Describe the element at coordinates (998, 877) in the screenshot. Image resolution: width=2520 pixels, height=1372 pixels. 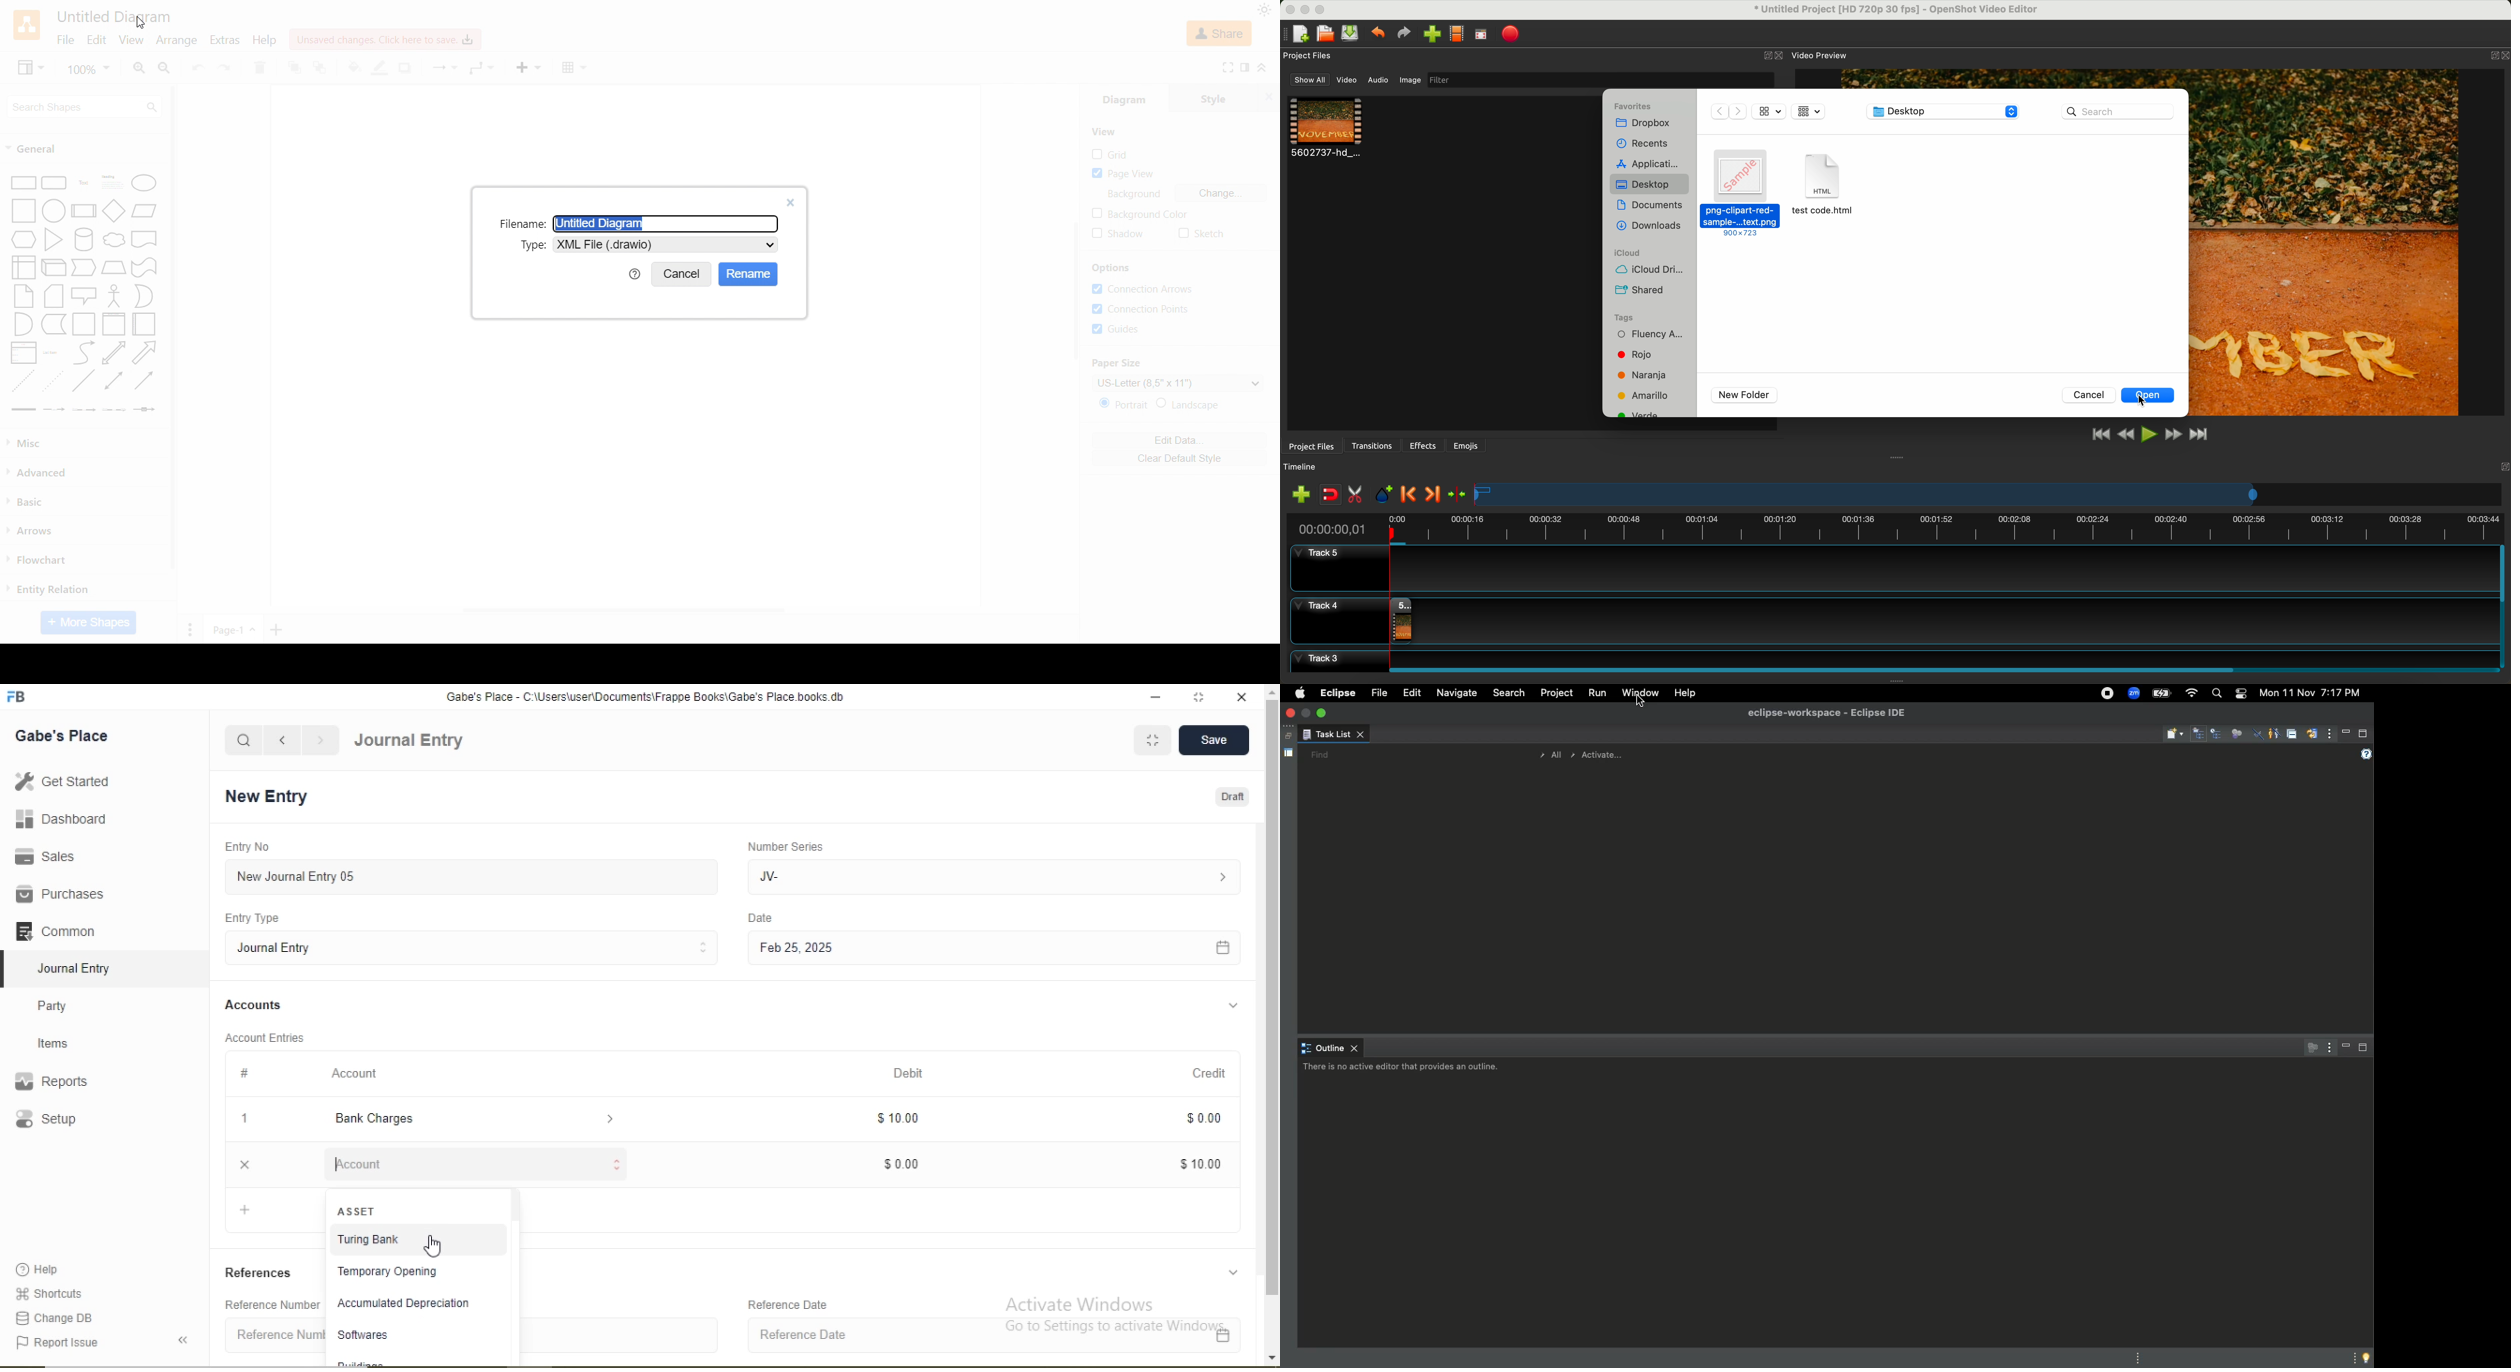
I see `JV-` at that location.